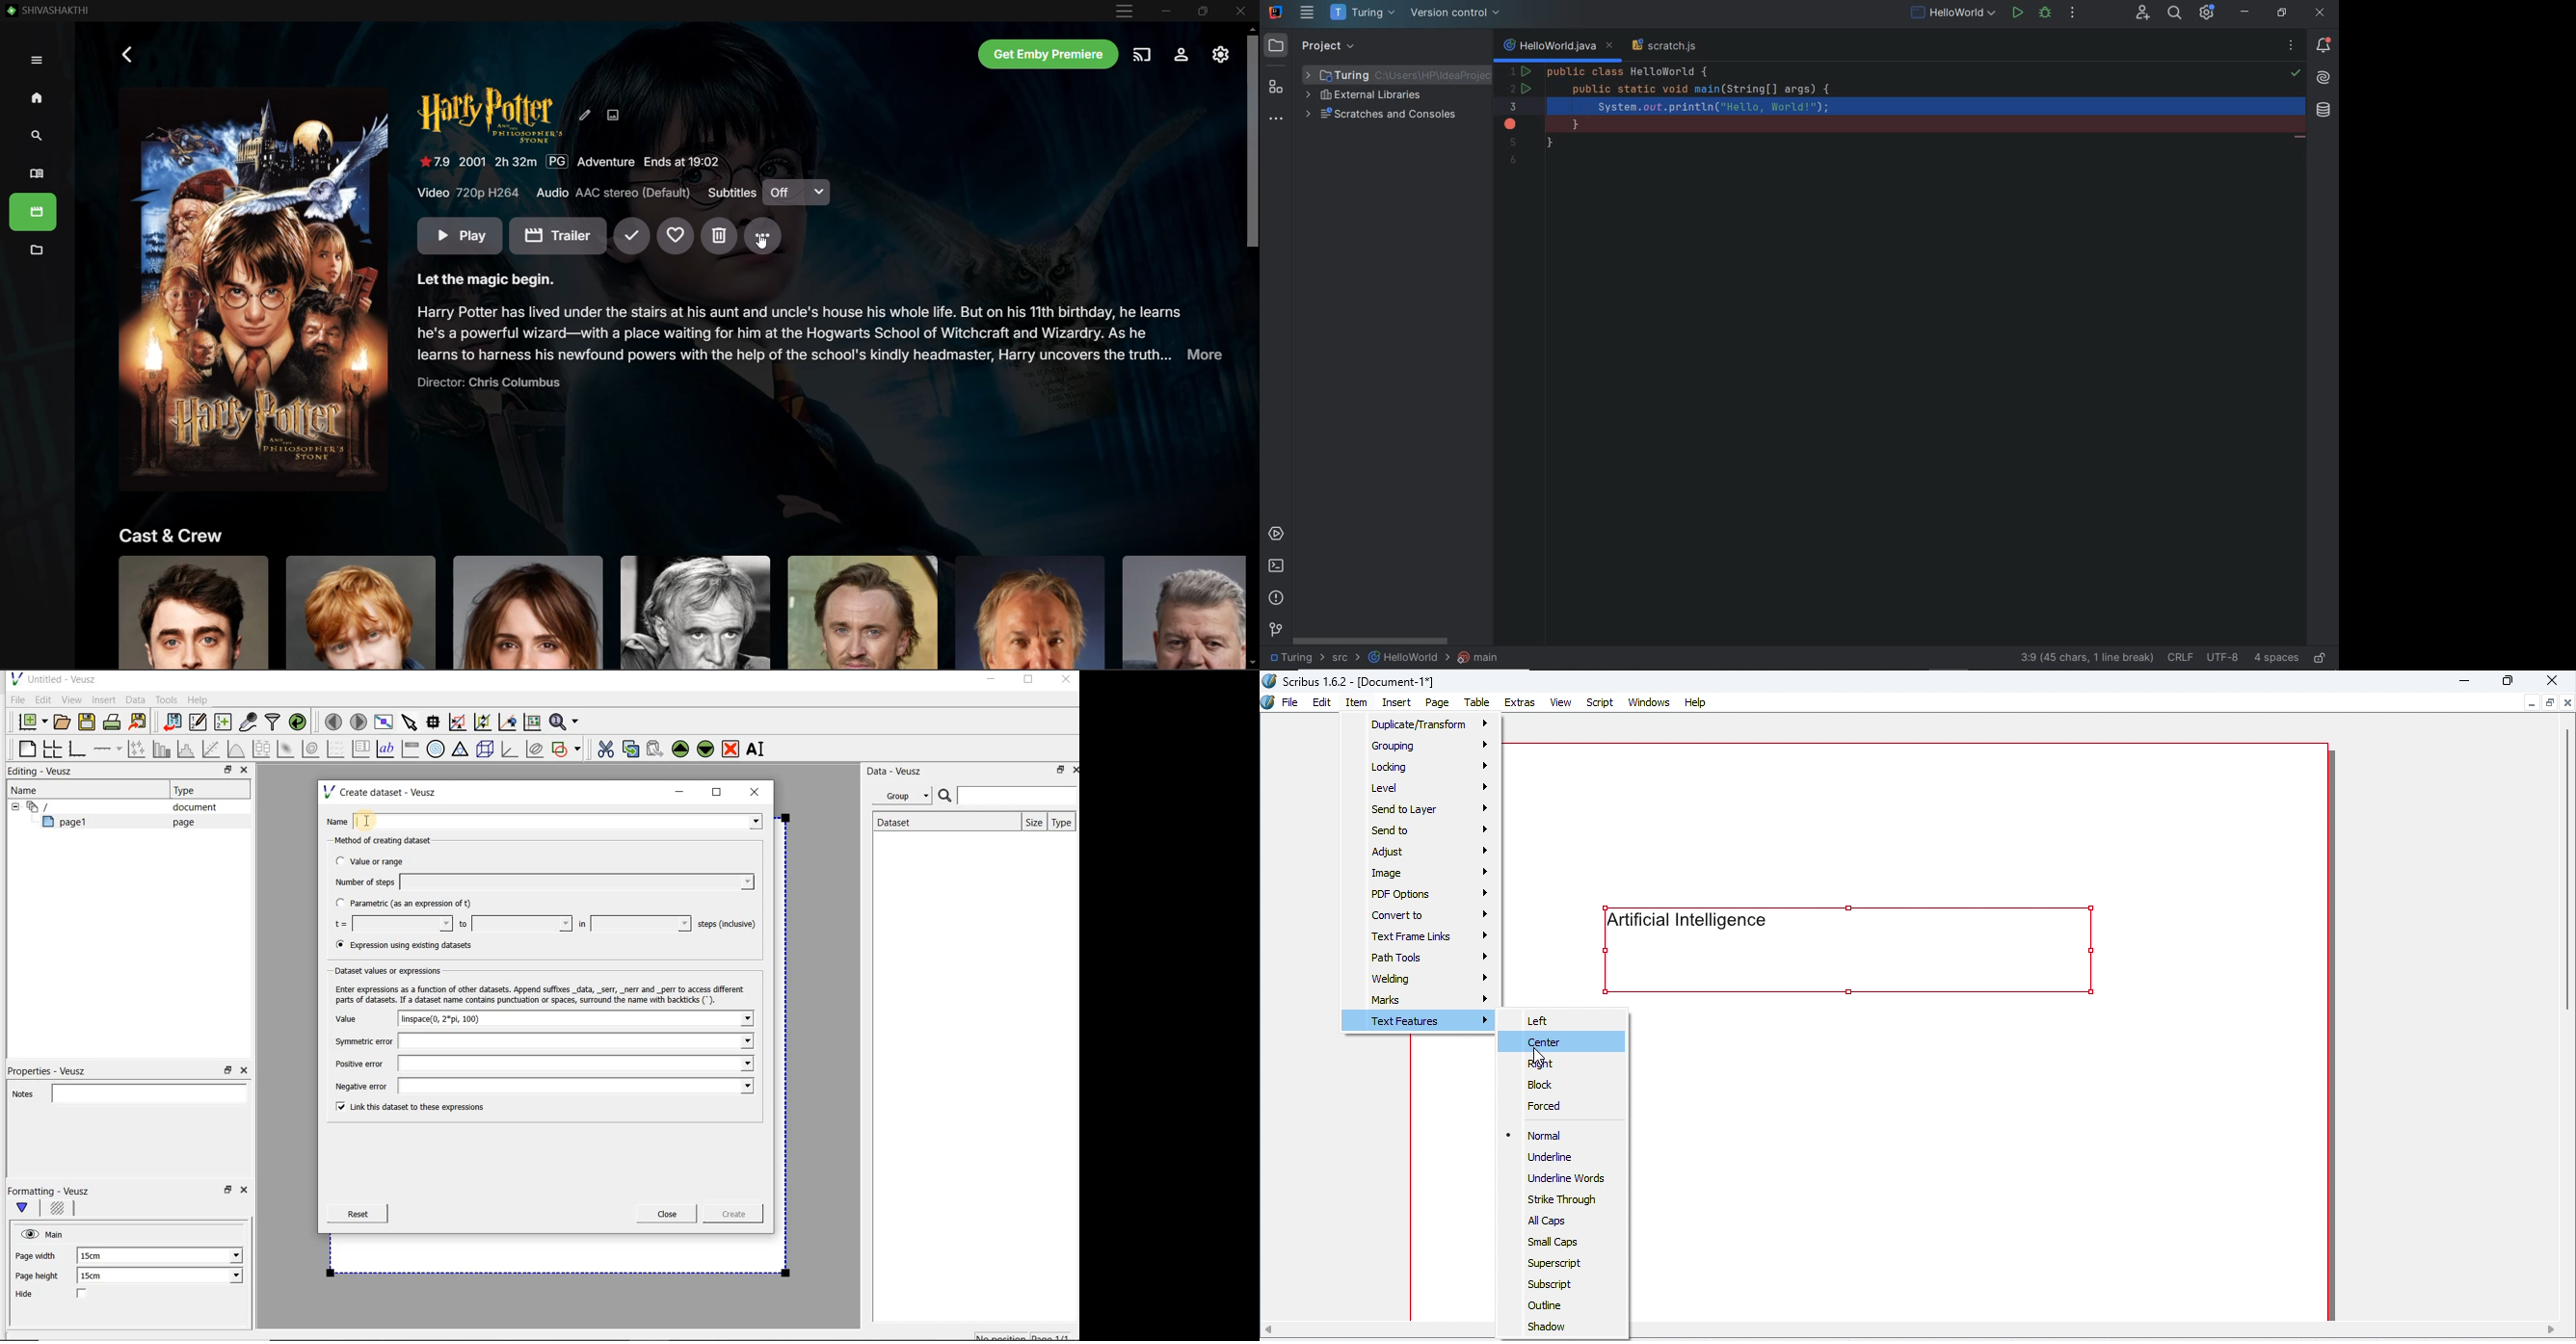 The width and height of the screenshot is (2576, 1344). What do you see at coordinates (1319, 703) in the screenshot?
I see `Edit` at bounding box center [1319, 703].